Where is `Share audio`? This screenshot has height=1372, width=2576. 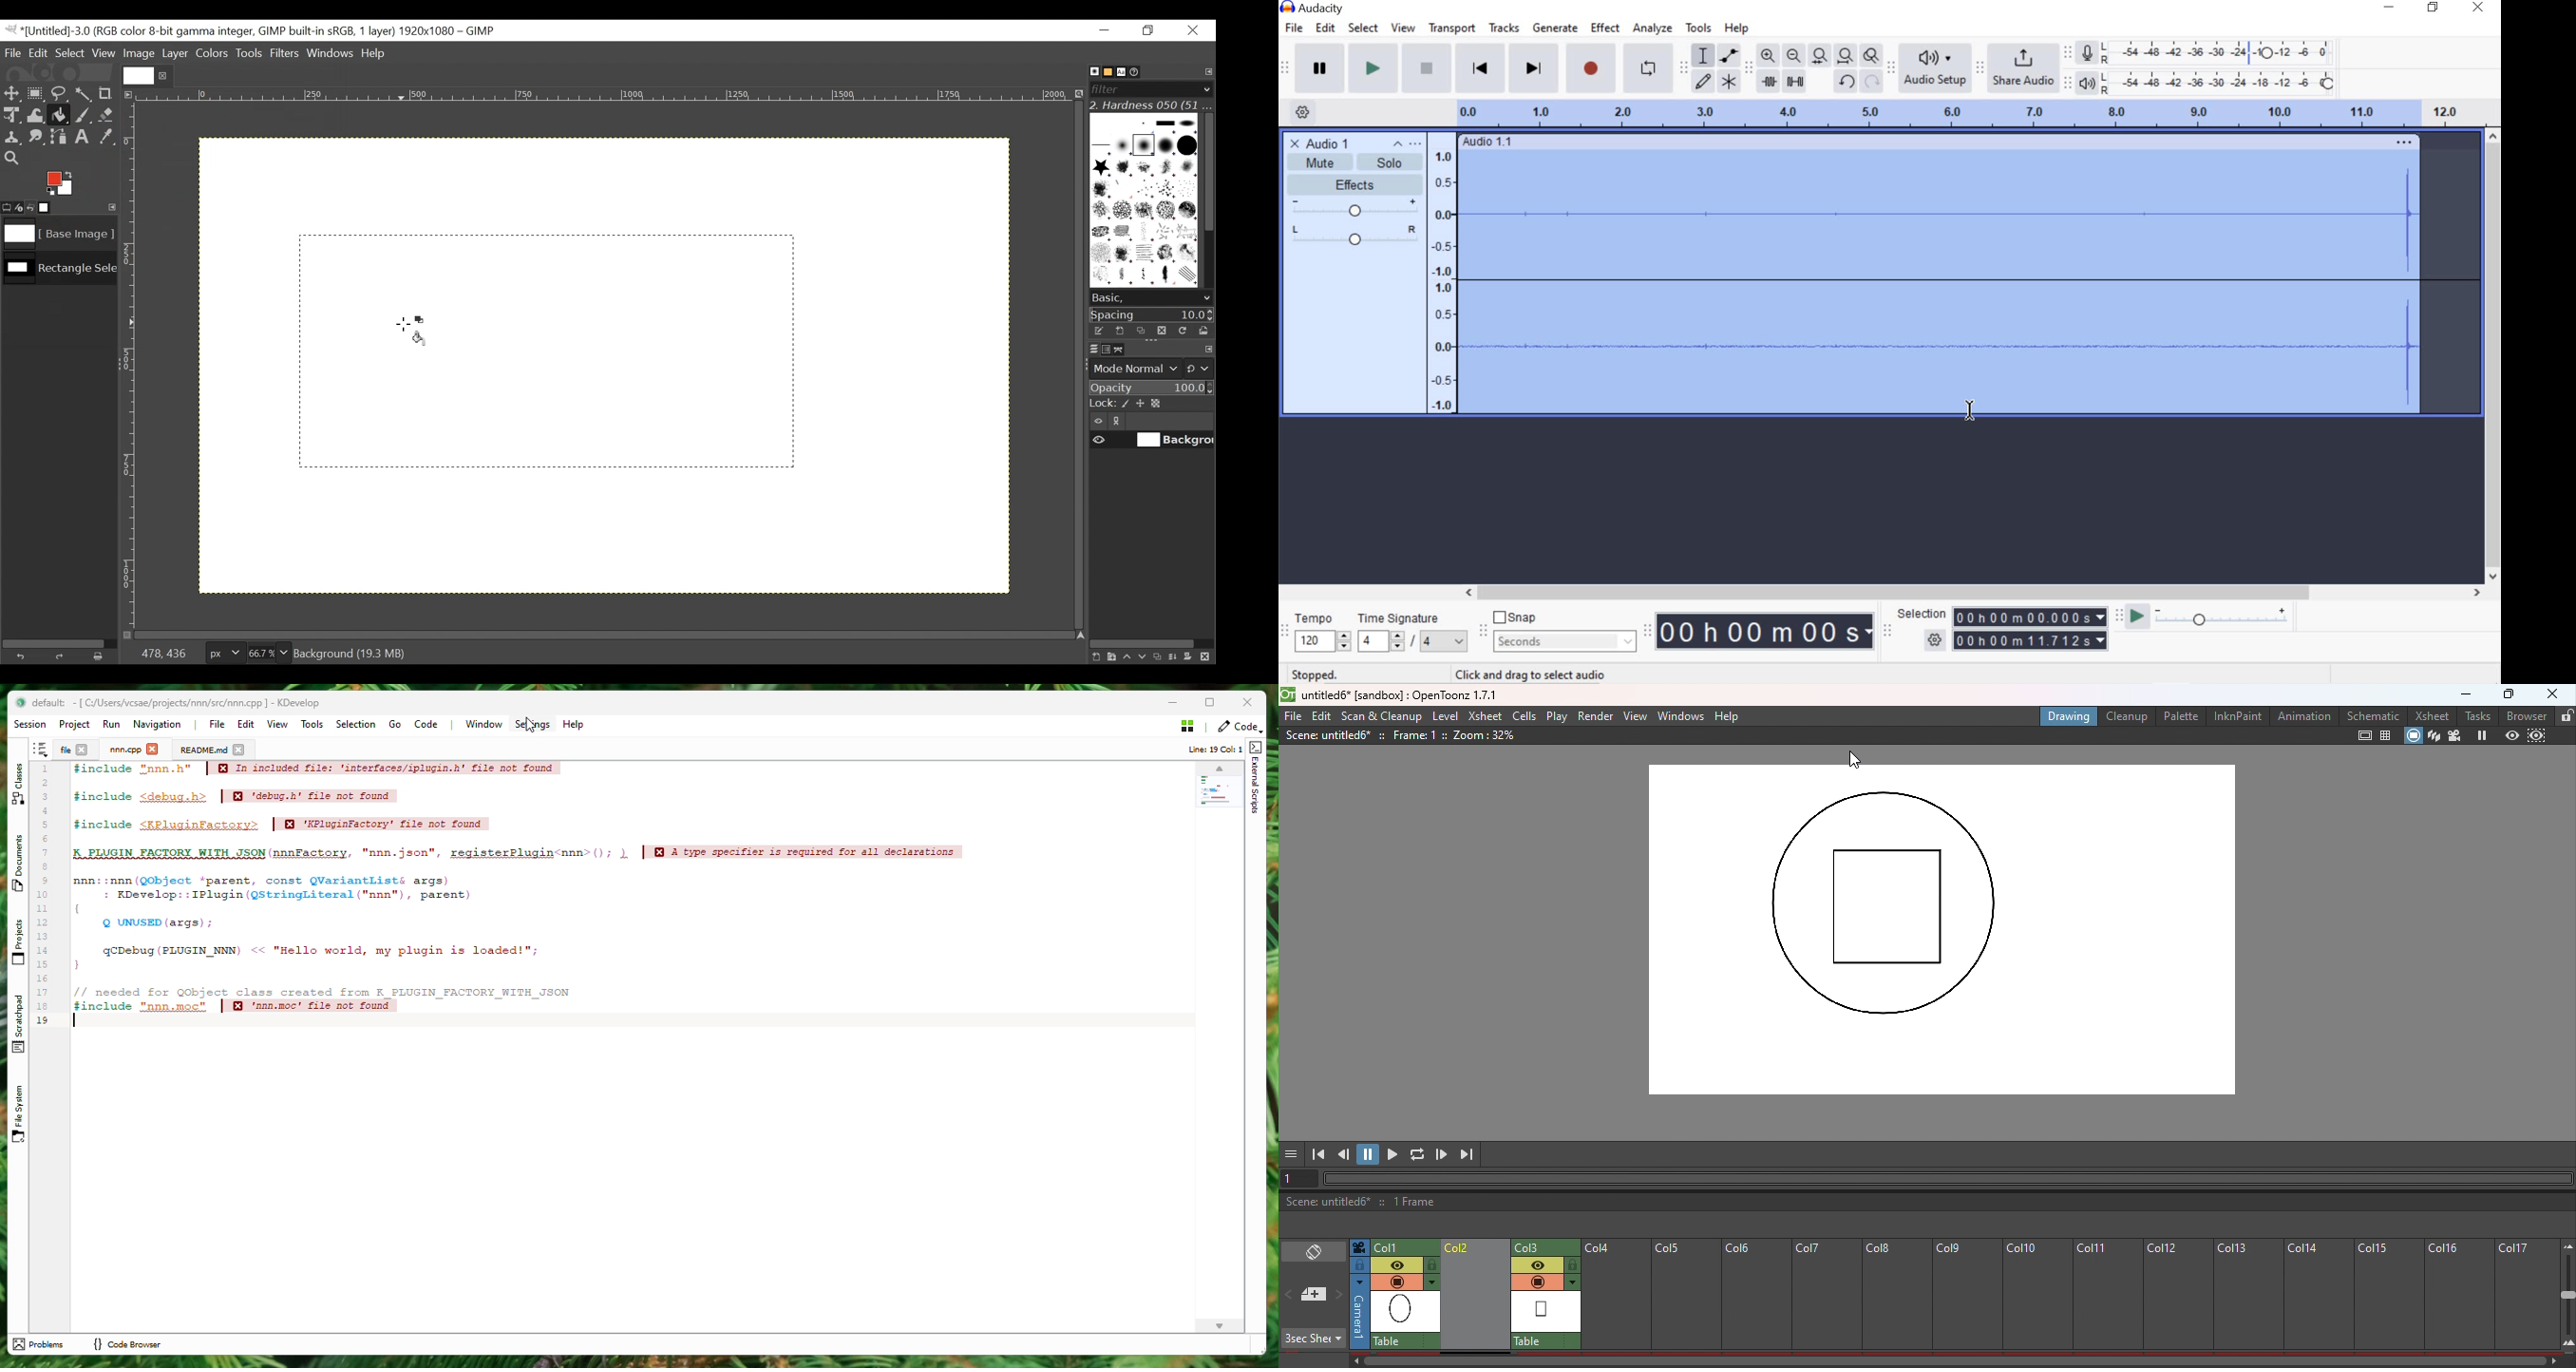
Share audio is located at coordinates (2025, 69).